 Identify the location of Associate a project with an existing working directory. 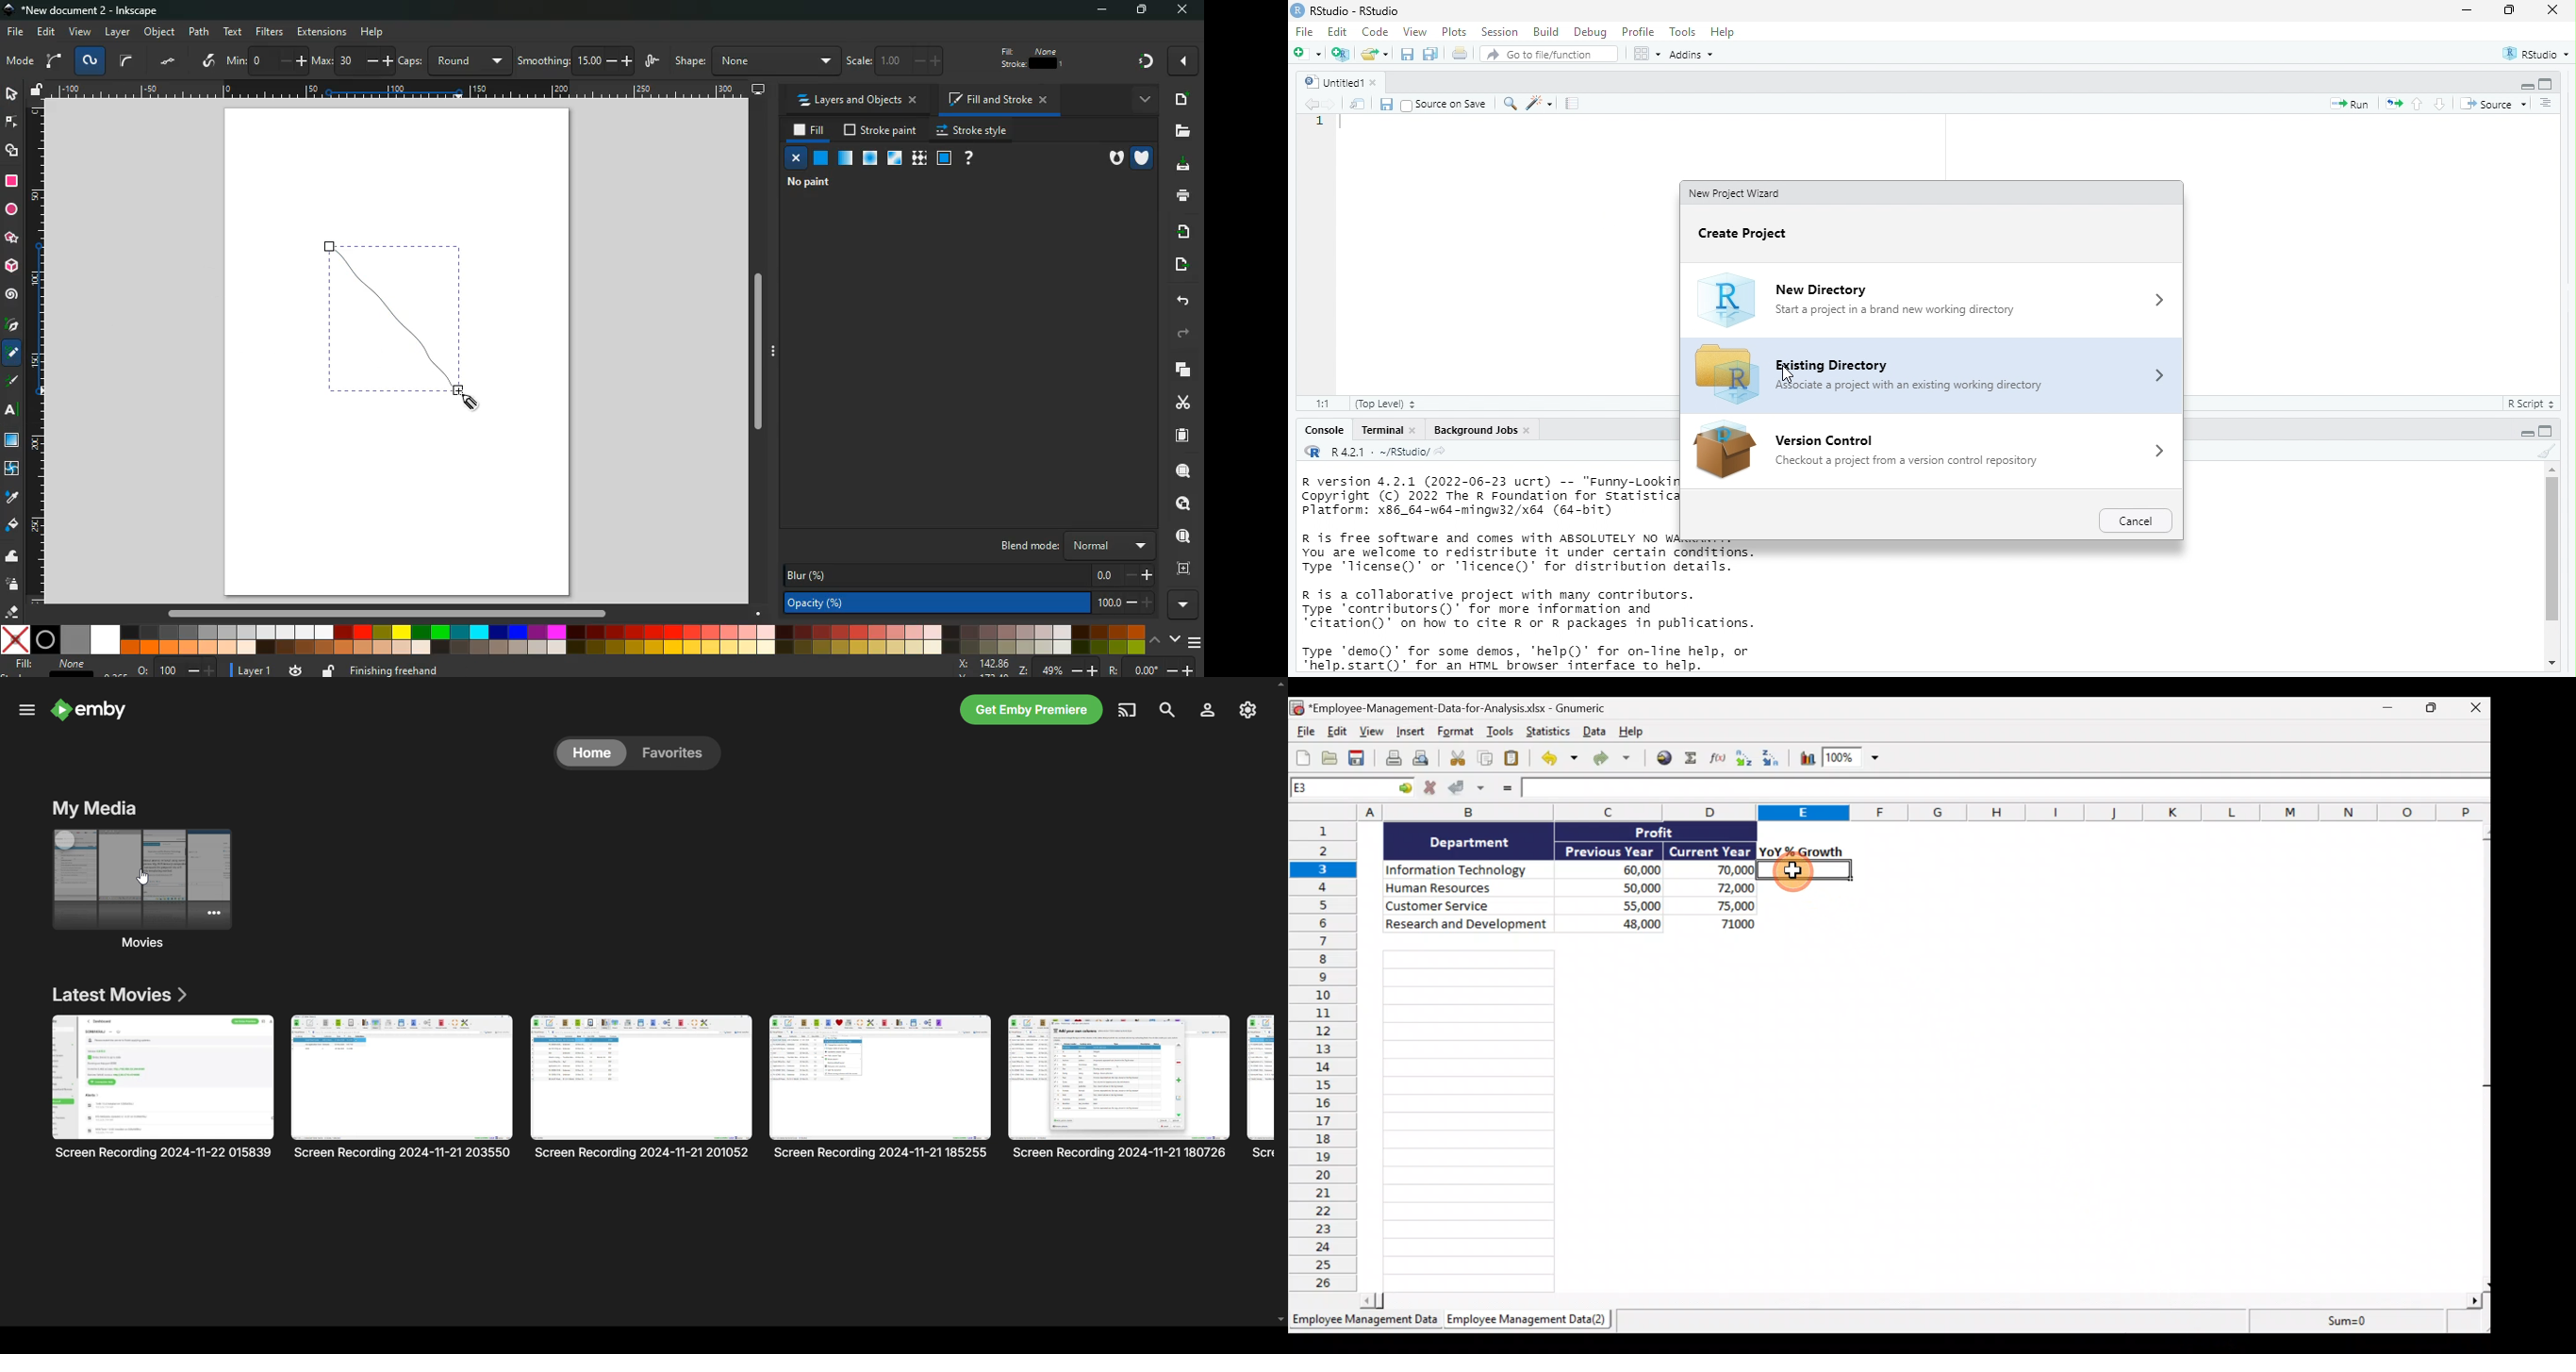
(1925, 388).